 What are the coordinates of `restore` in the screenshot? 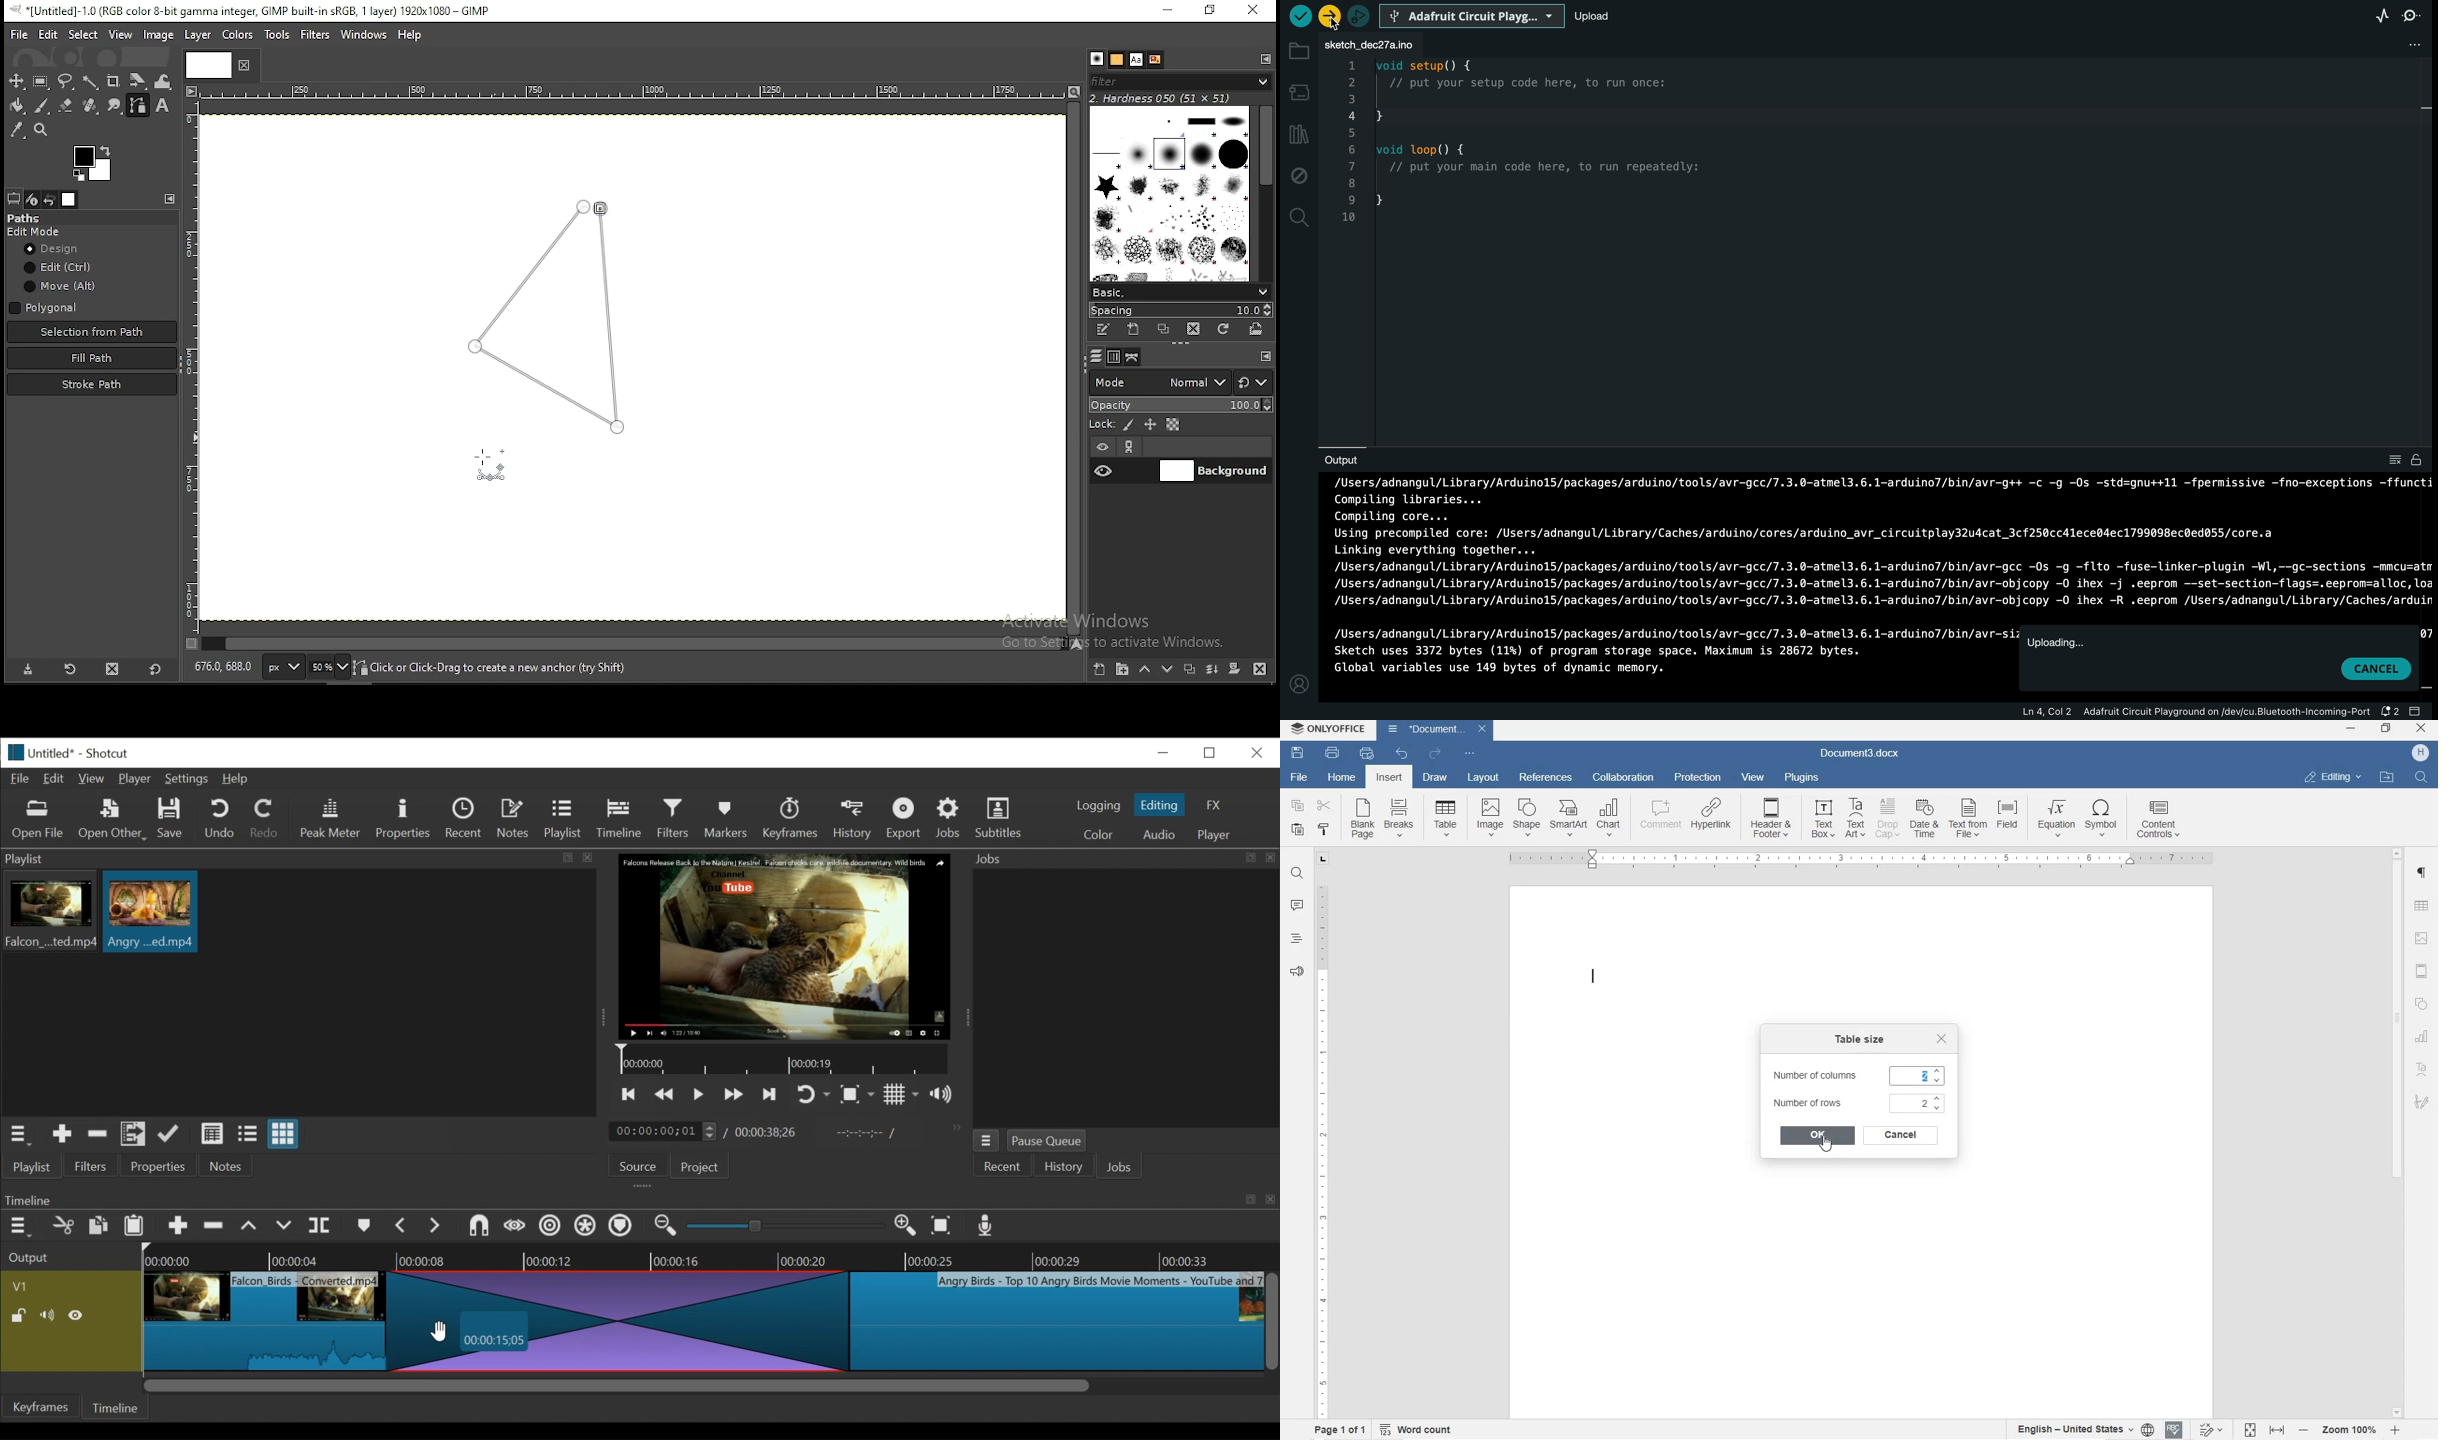 It's located at (1210, 11).